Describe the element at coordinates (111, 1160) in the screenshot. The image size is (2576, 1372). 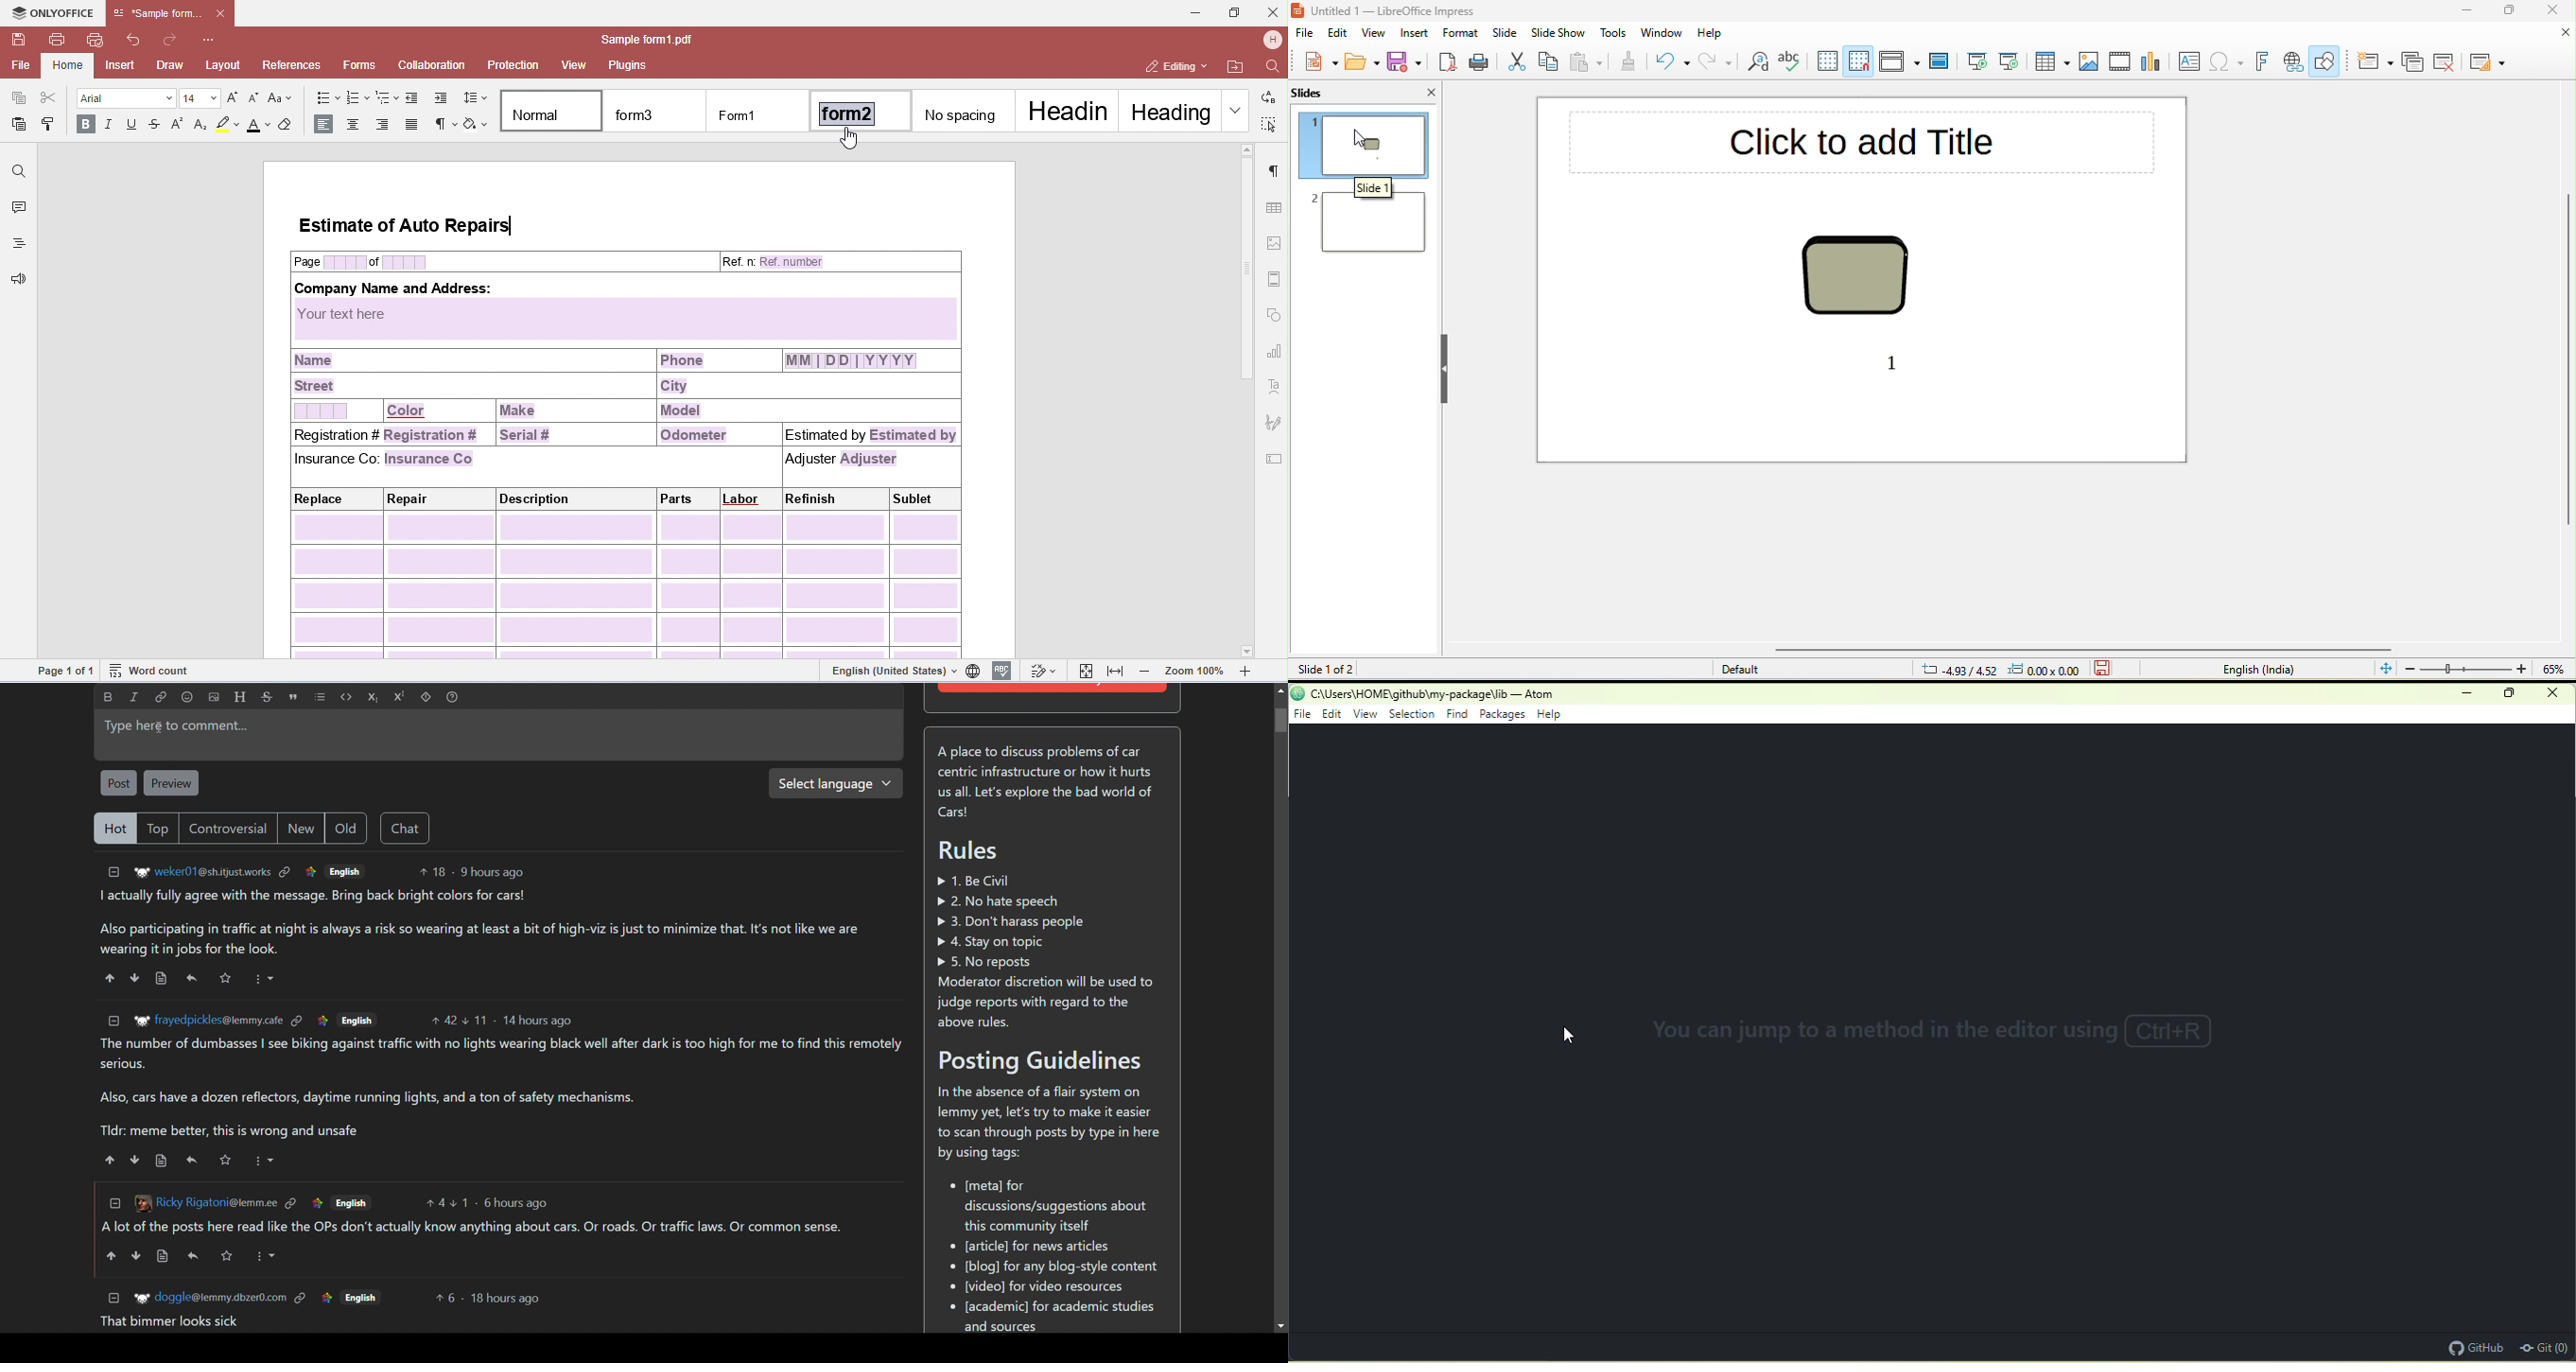
I see `upvote` at that location.